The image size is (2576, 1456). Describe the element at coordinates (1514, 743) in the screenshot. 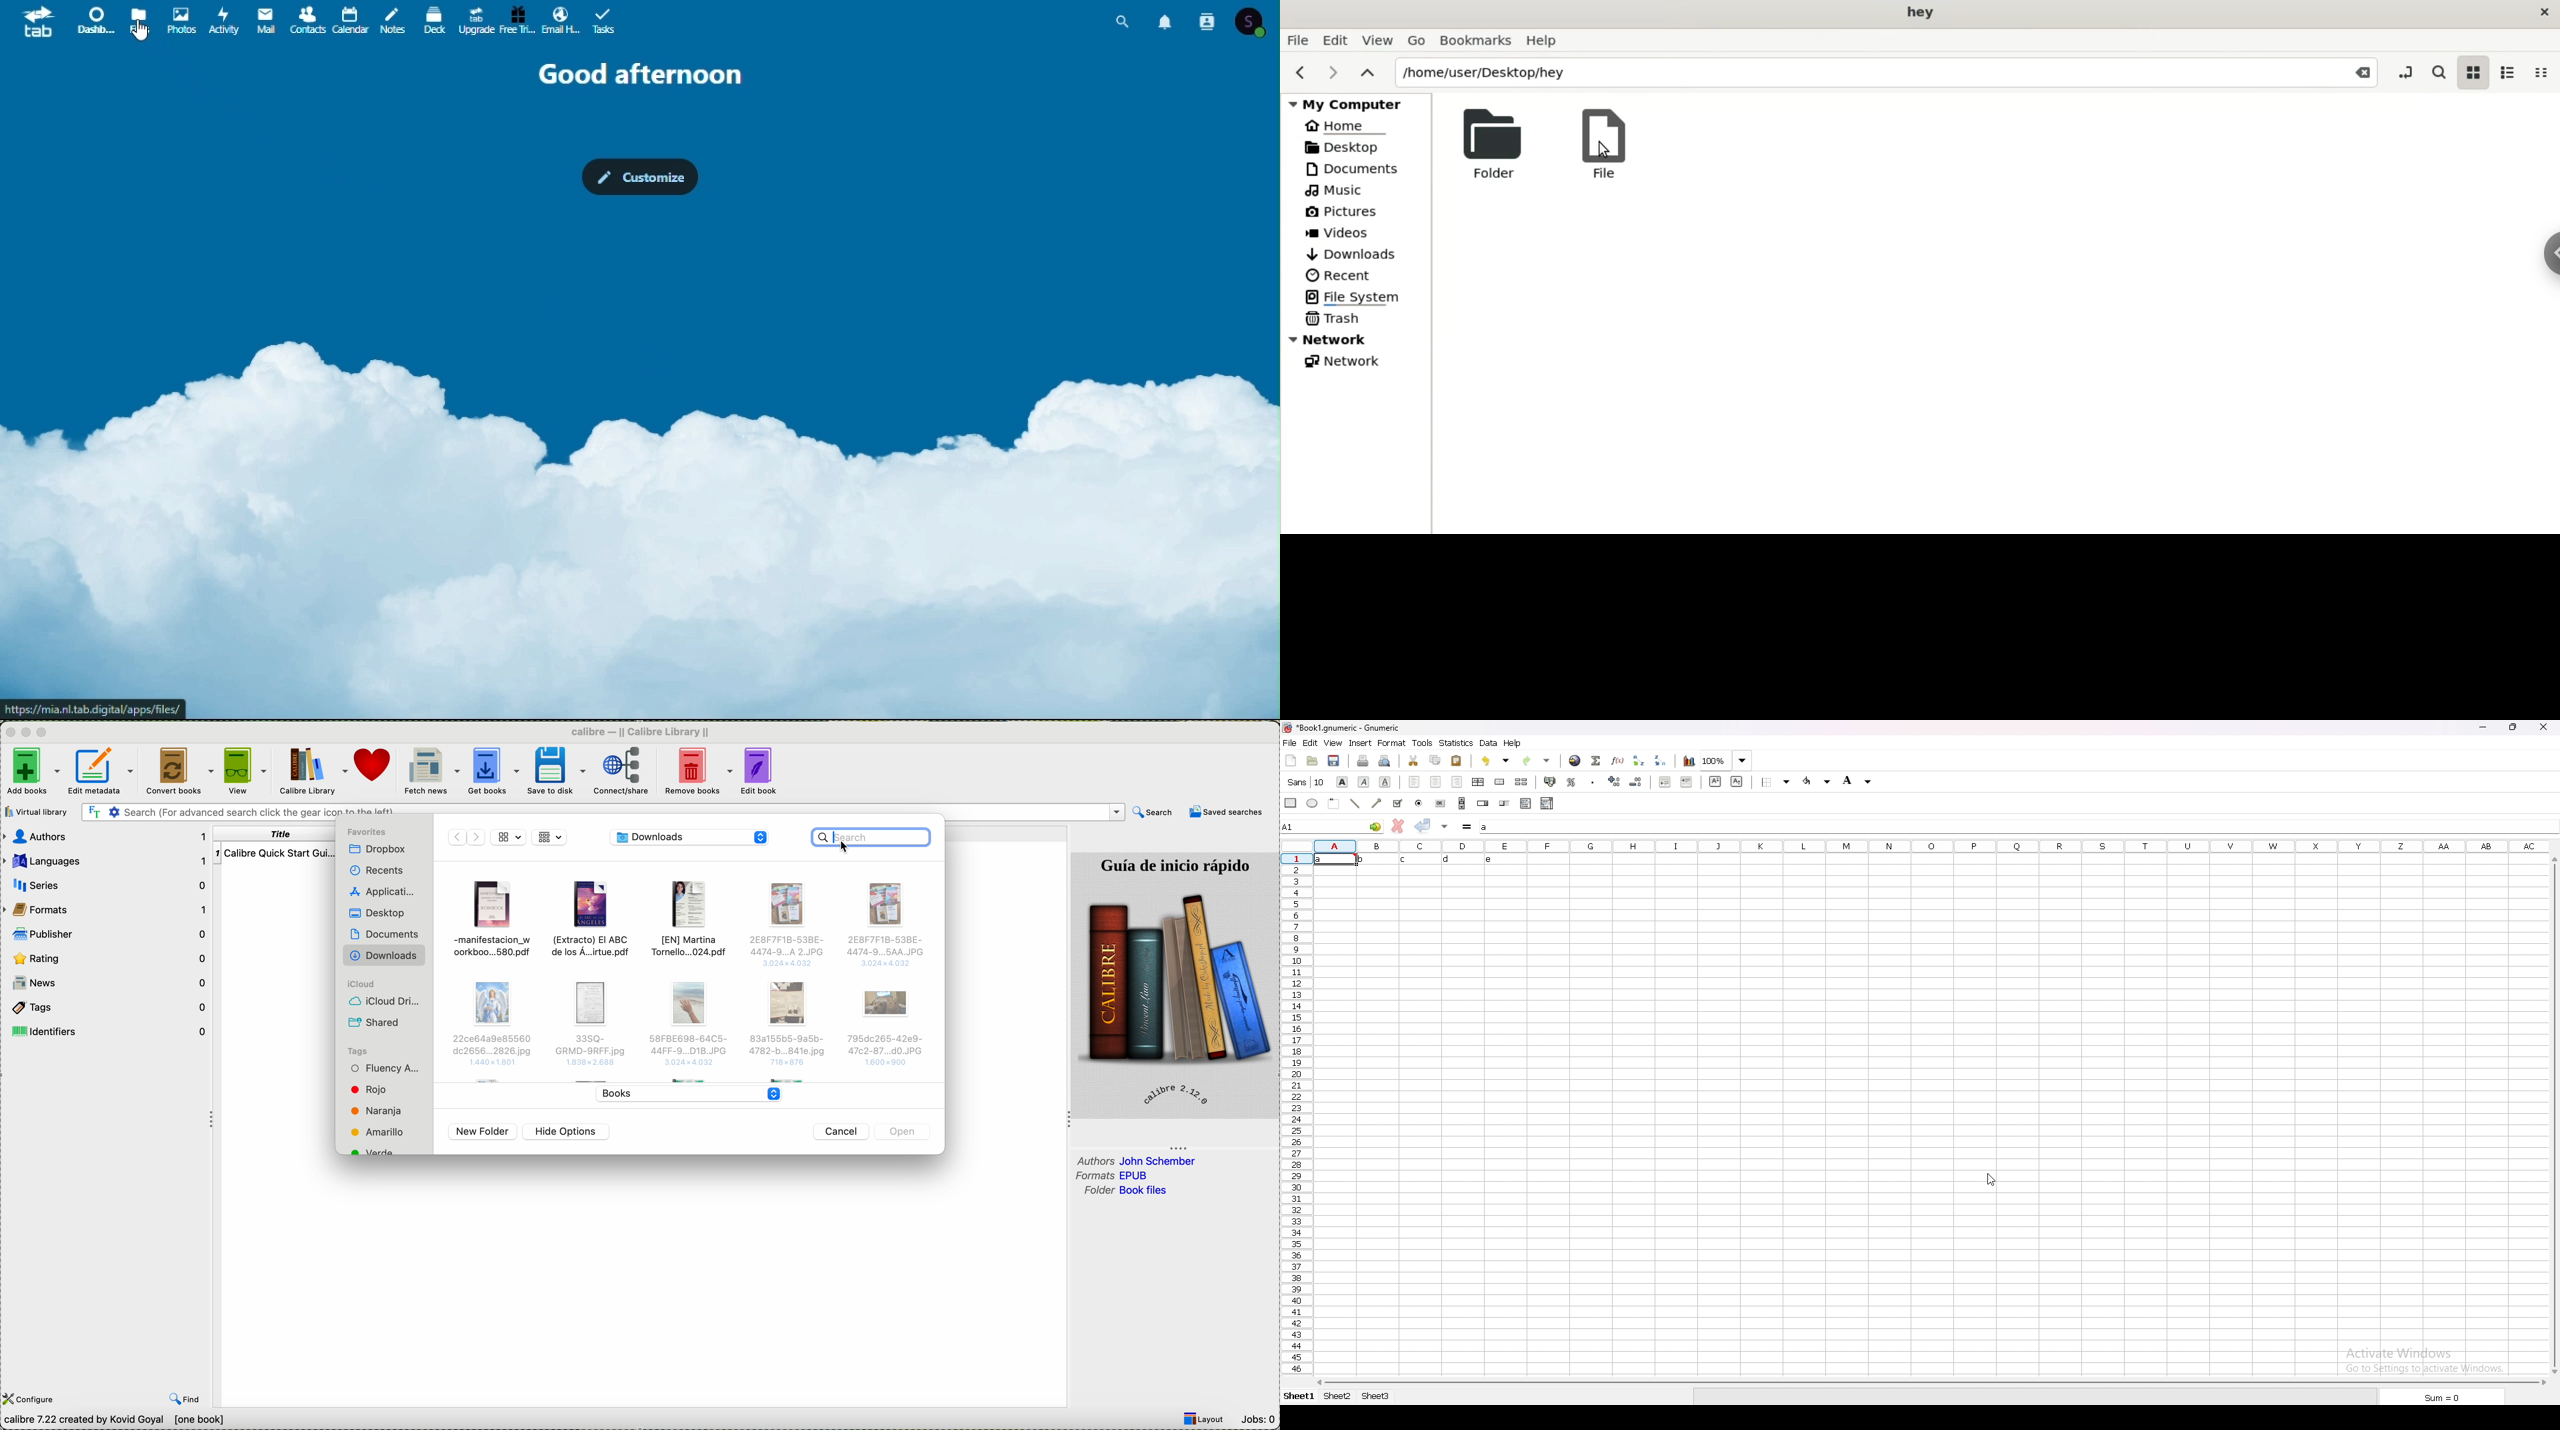

I see `help` at that location.